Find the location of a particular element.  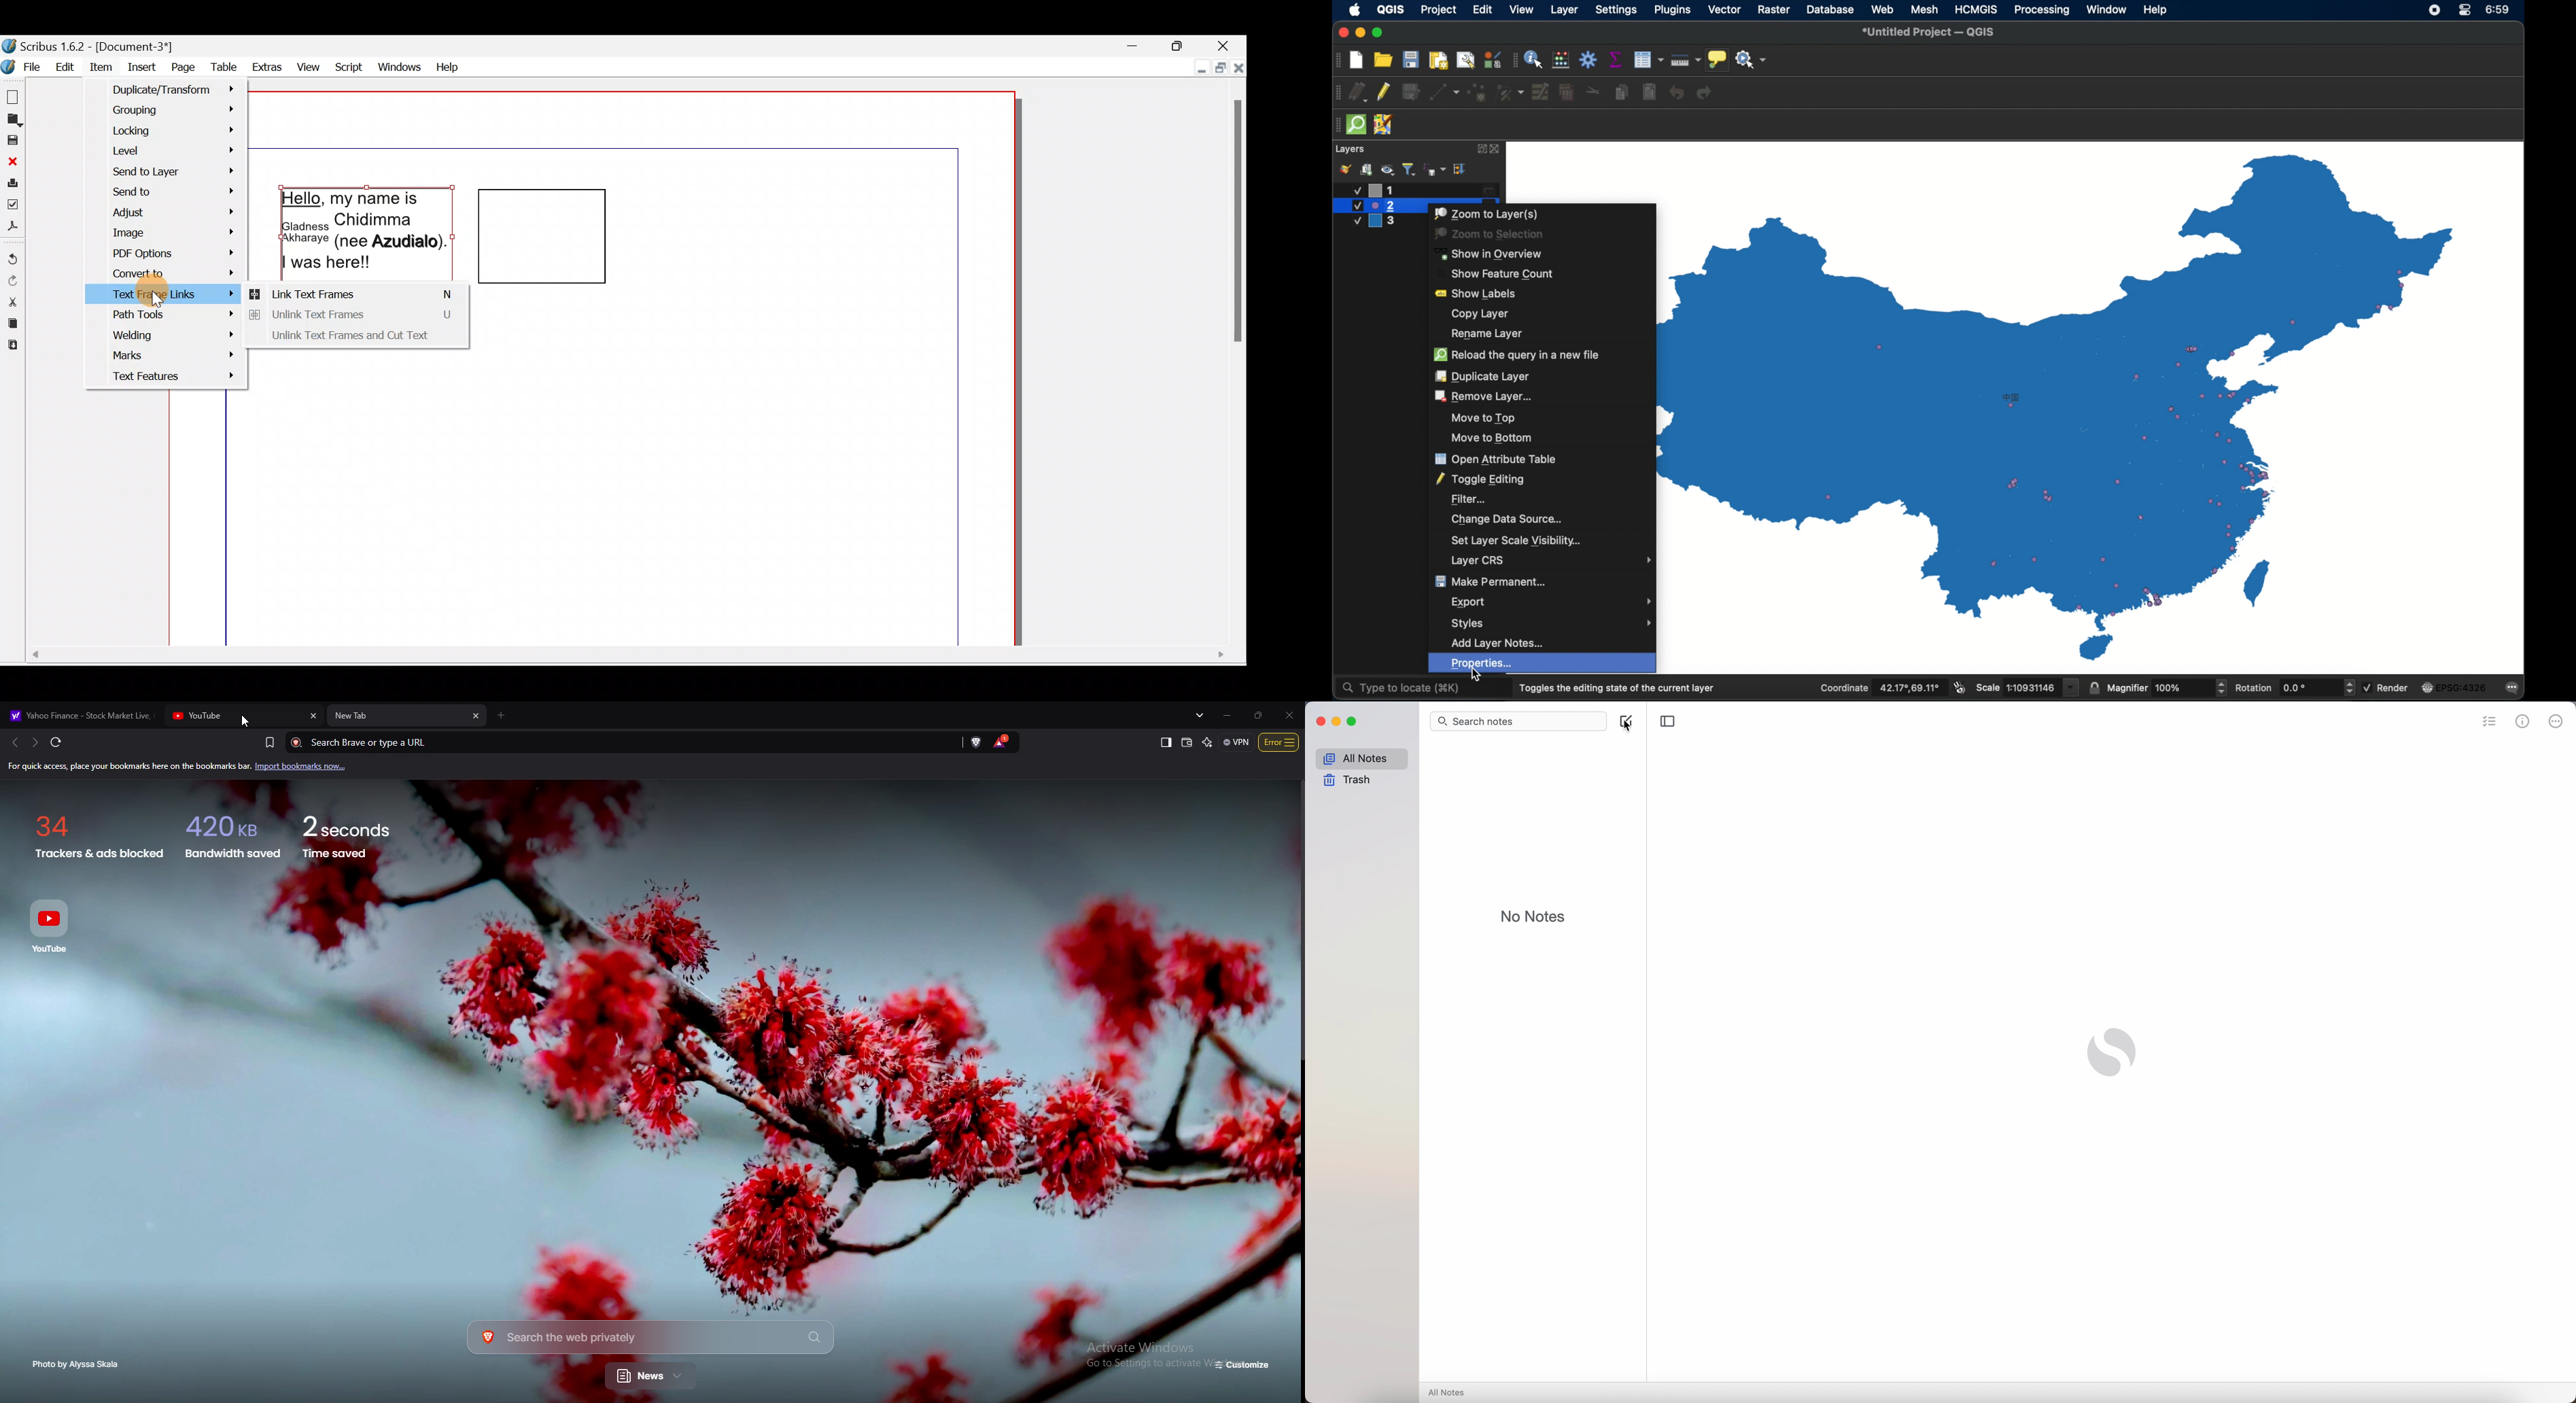

help is located at coordinates (2156, 10).